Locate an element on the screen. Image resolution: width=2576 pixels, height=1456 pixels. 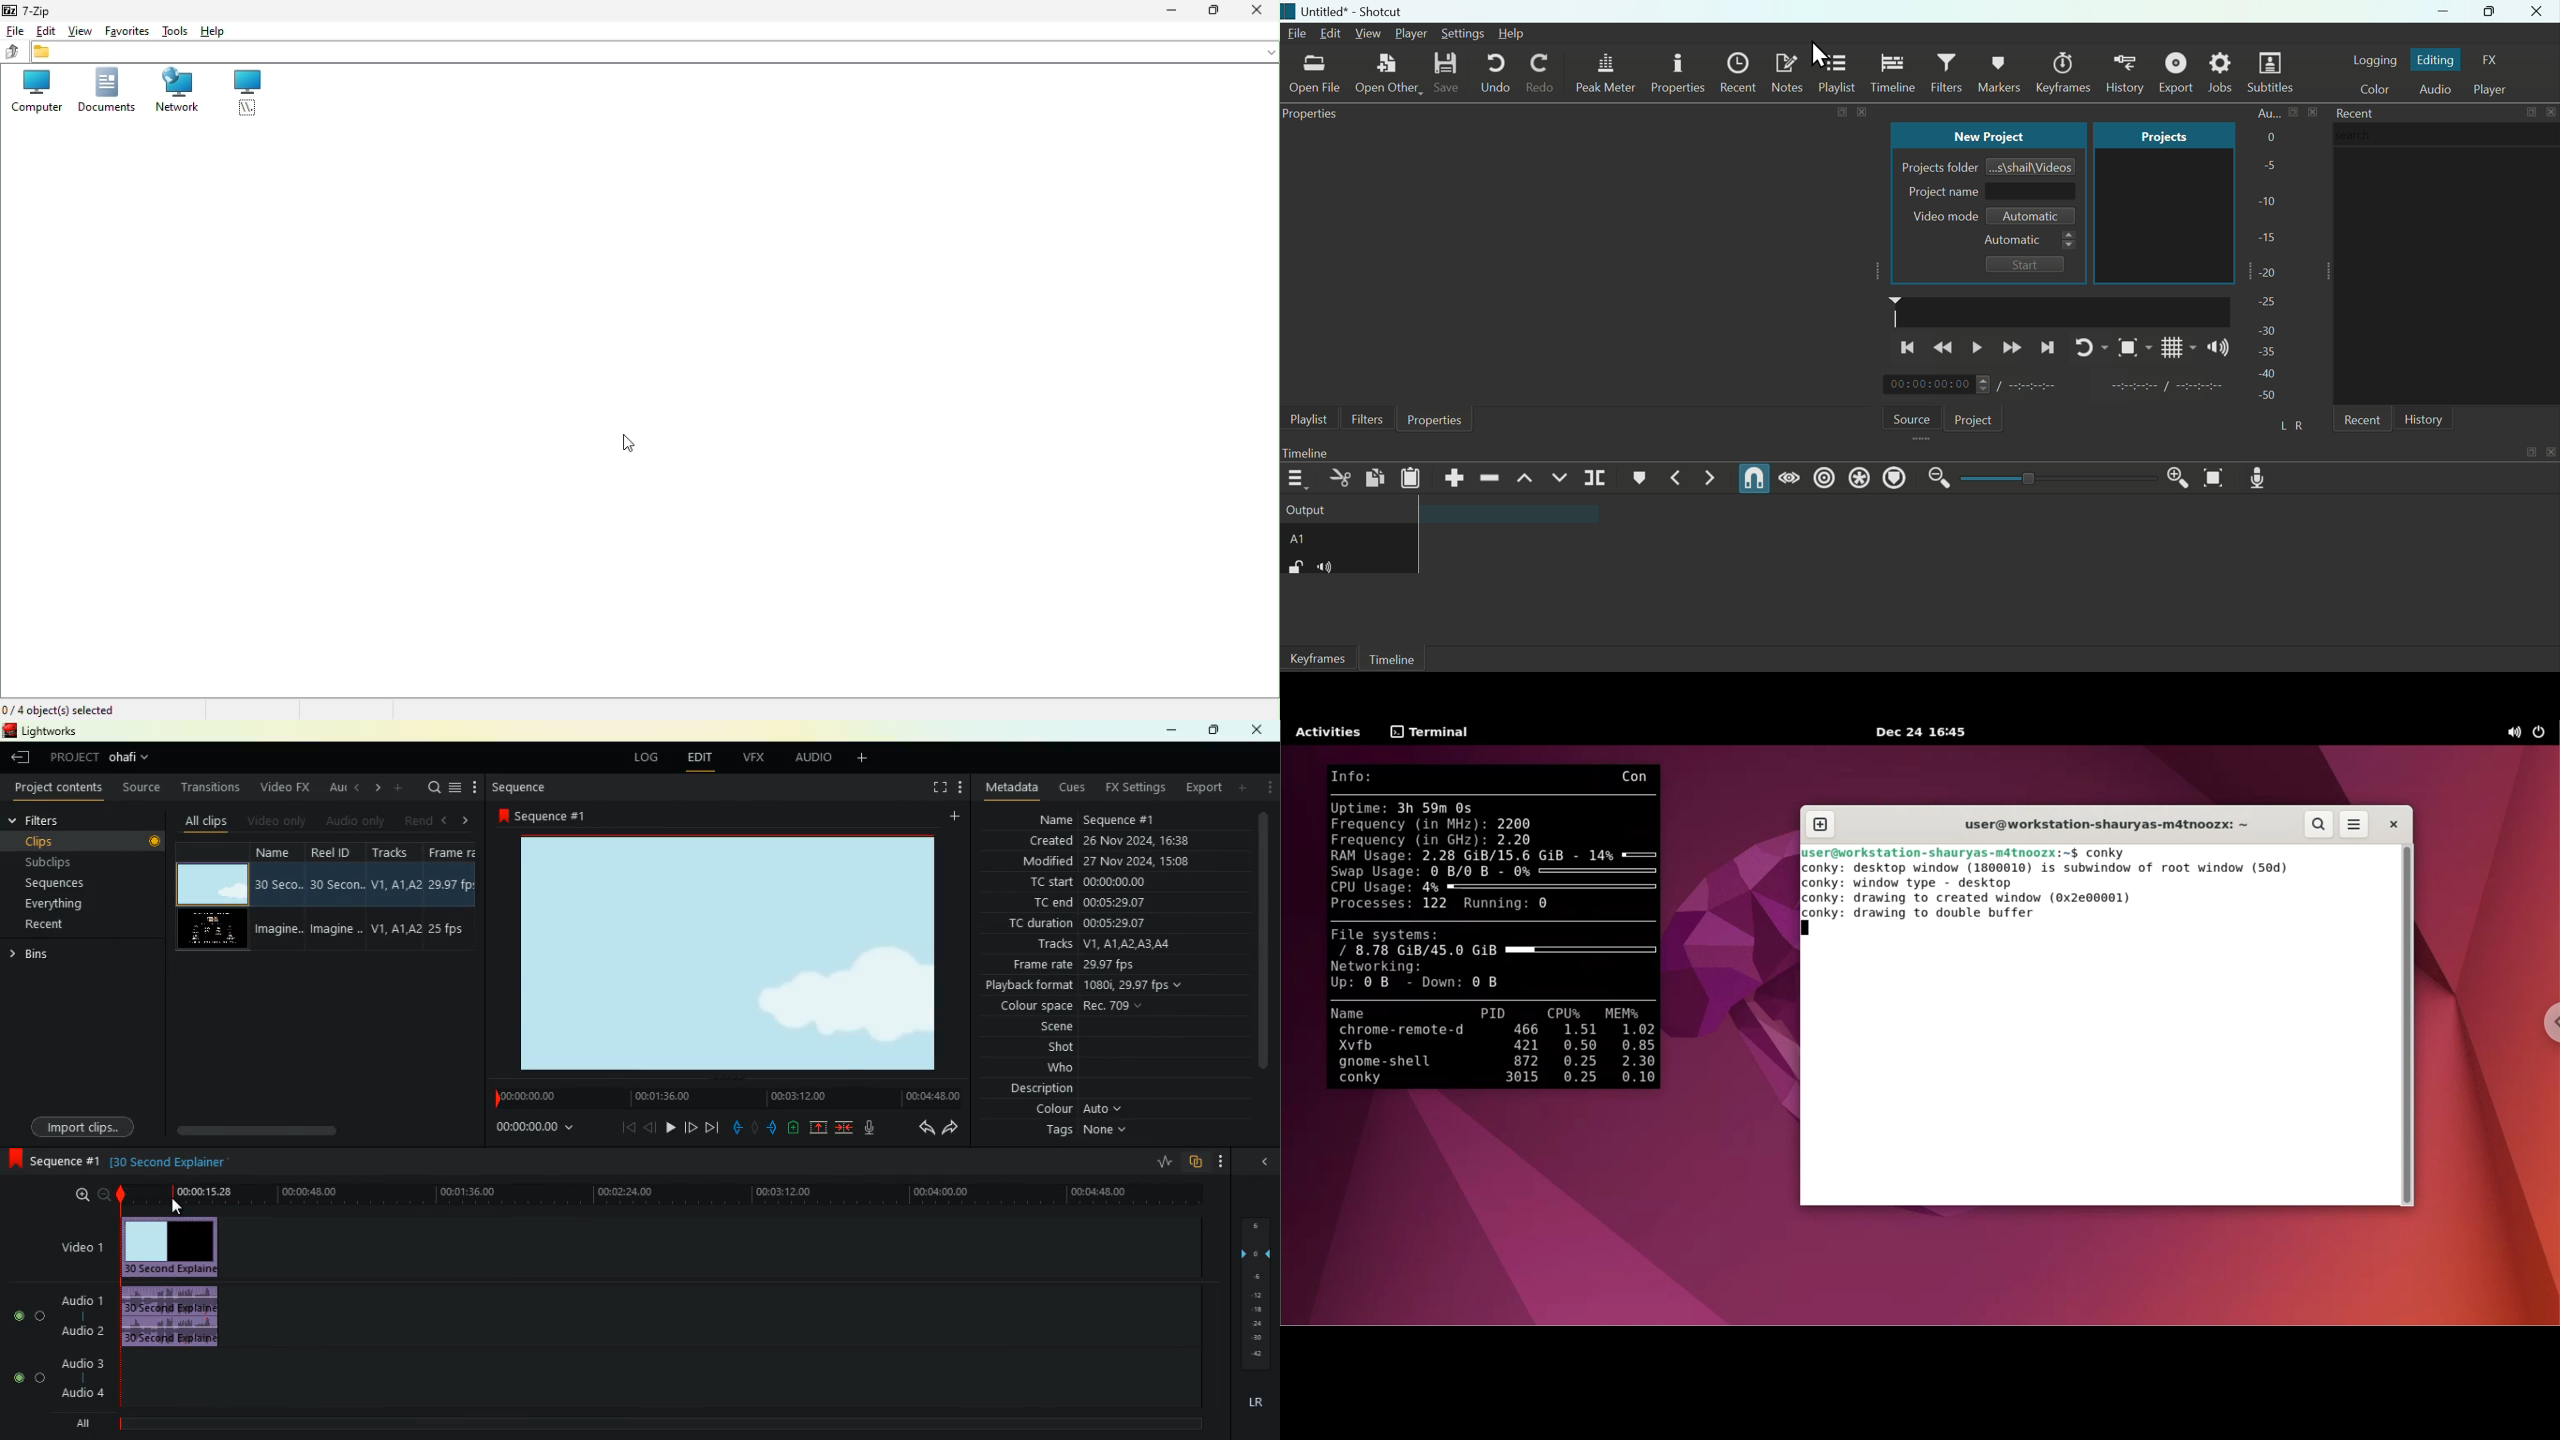
Color is located at coordinates (2371, 90).